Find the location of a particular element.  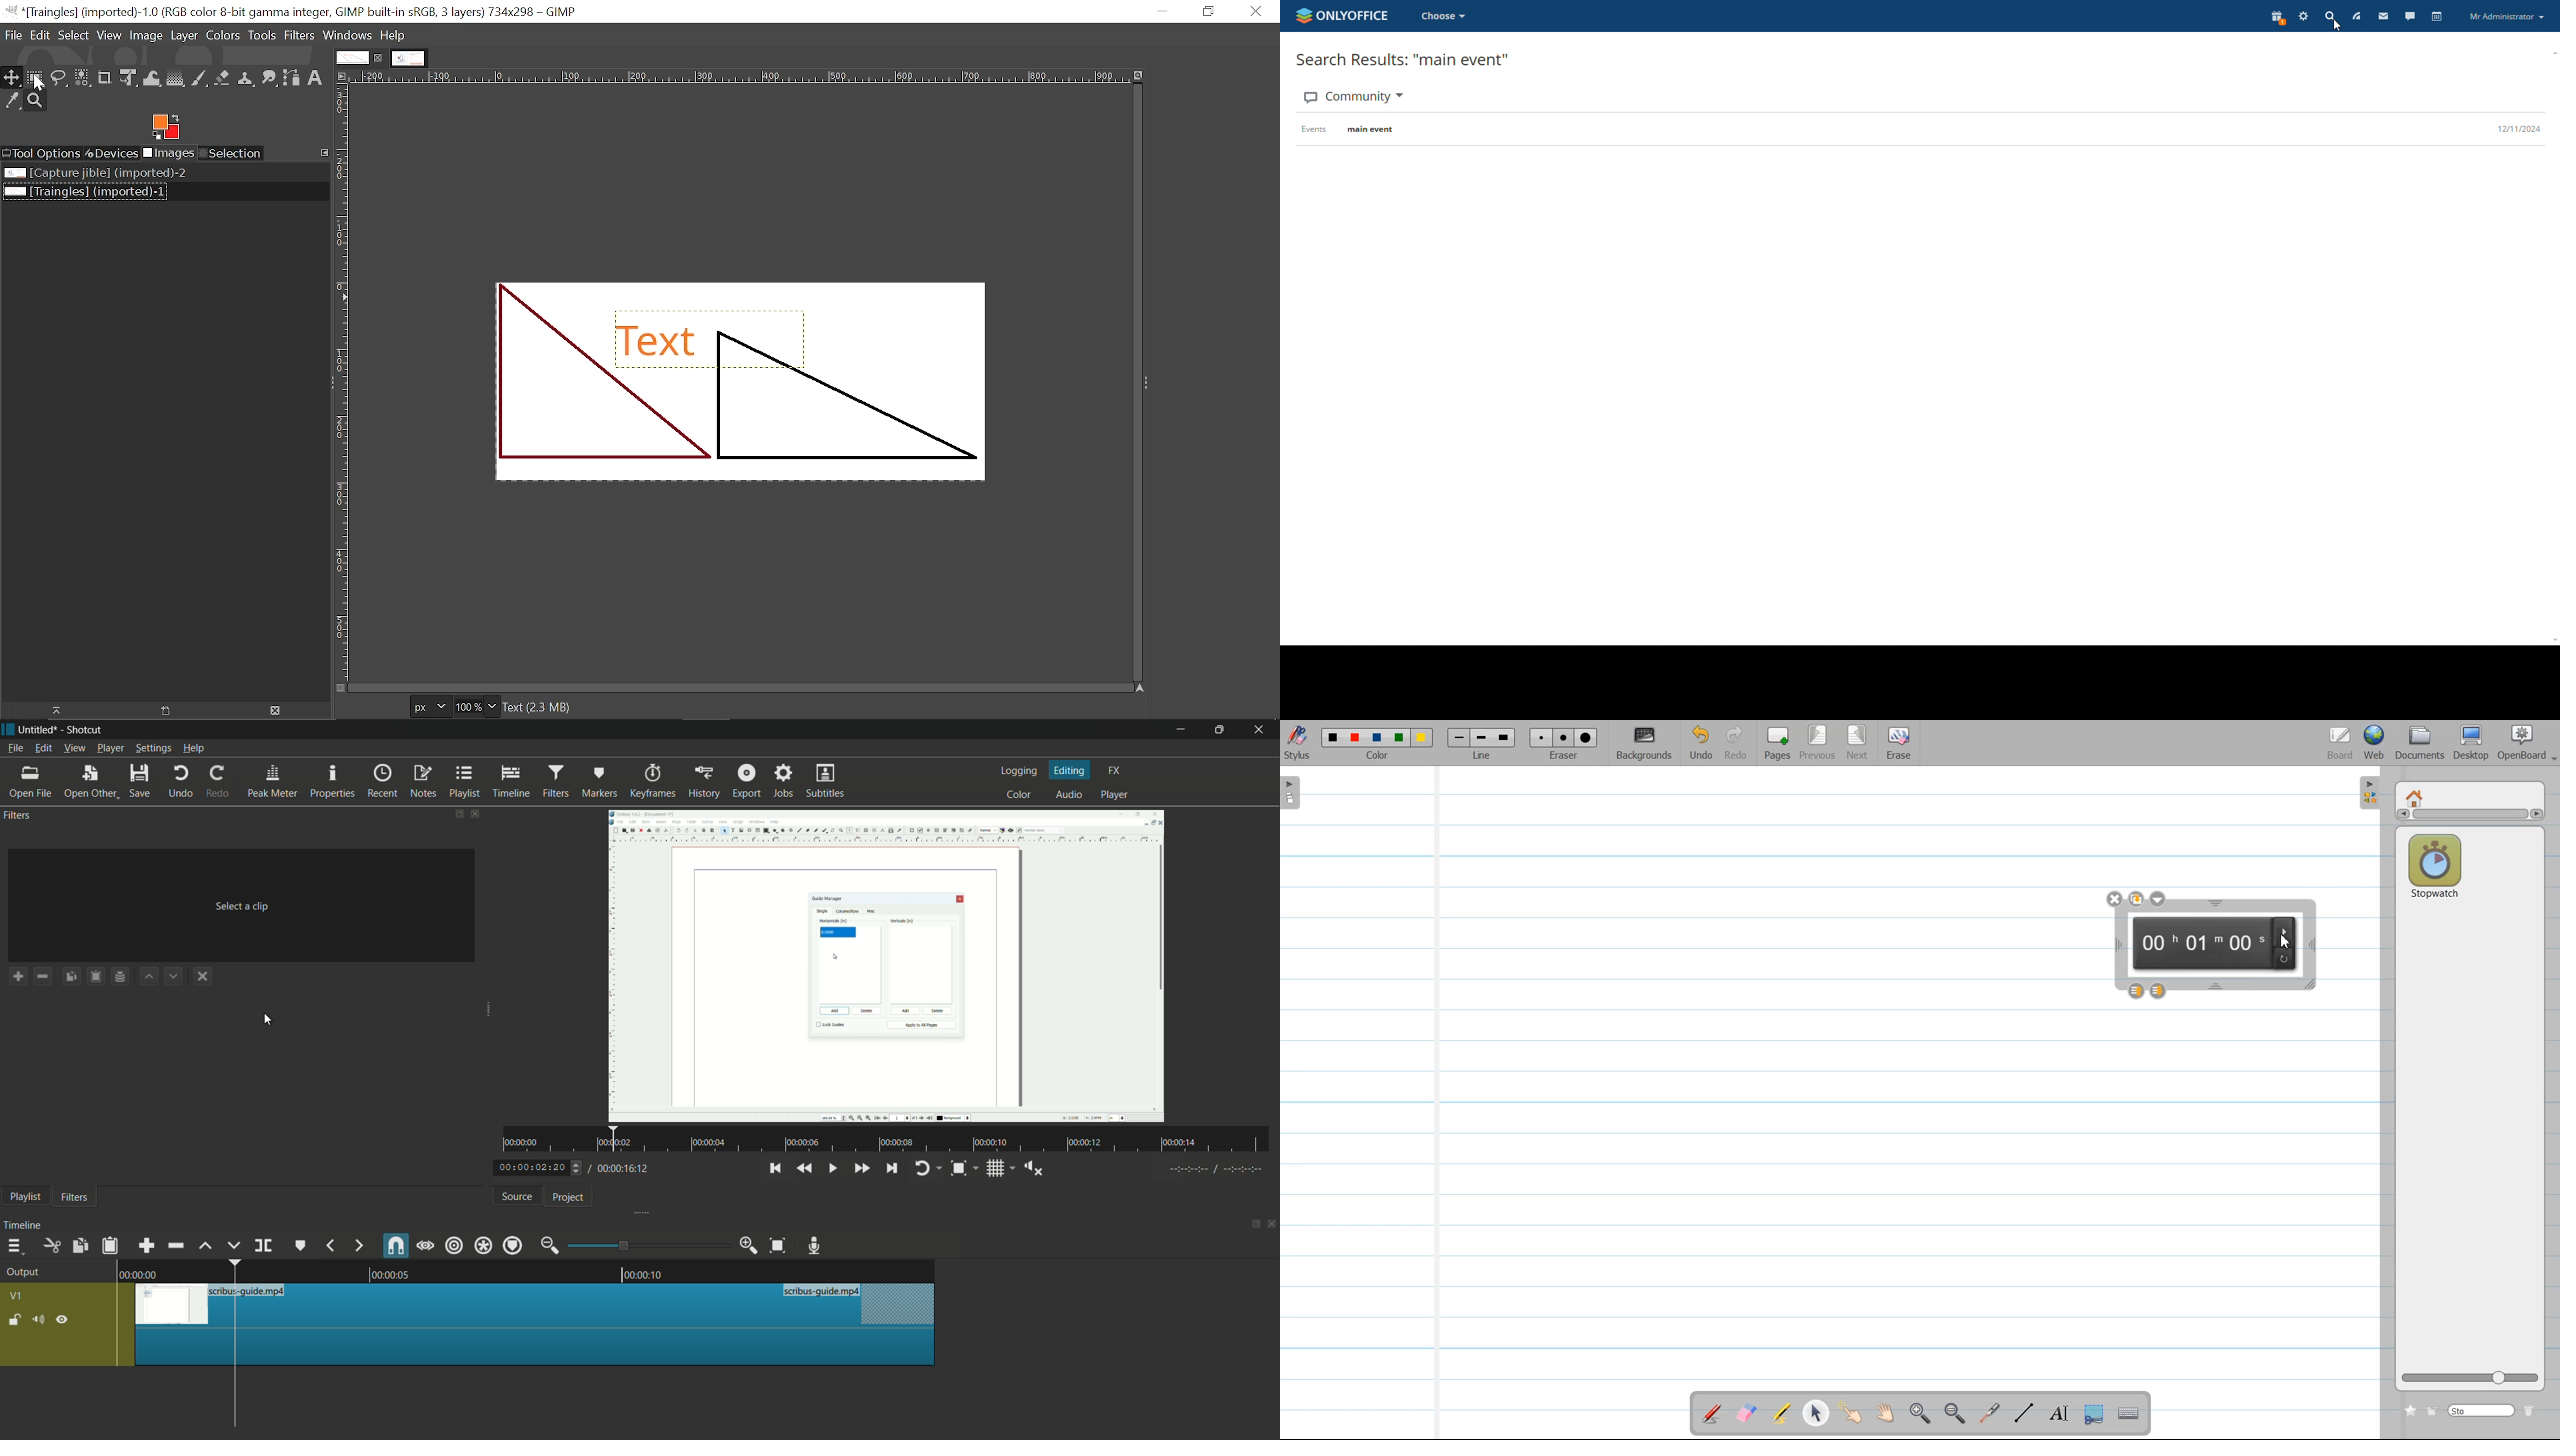

source is located at coordinates (517, 1197).